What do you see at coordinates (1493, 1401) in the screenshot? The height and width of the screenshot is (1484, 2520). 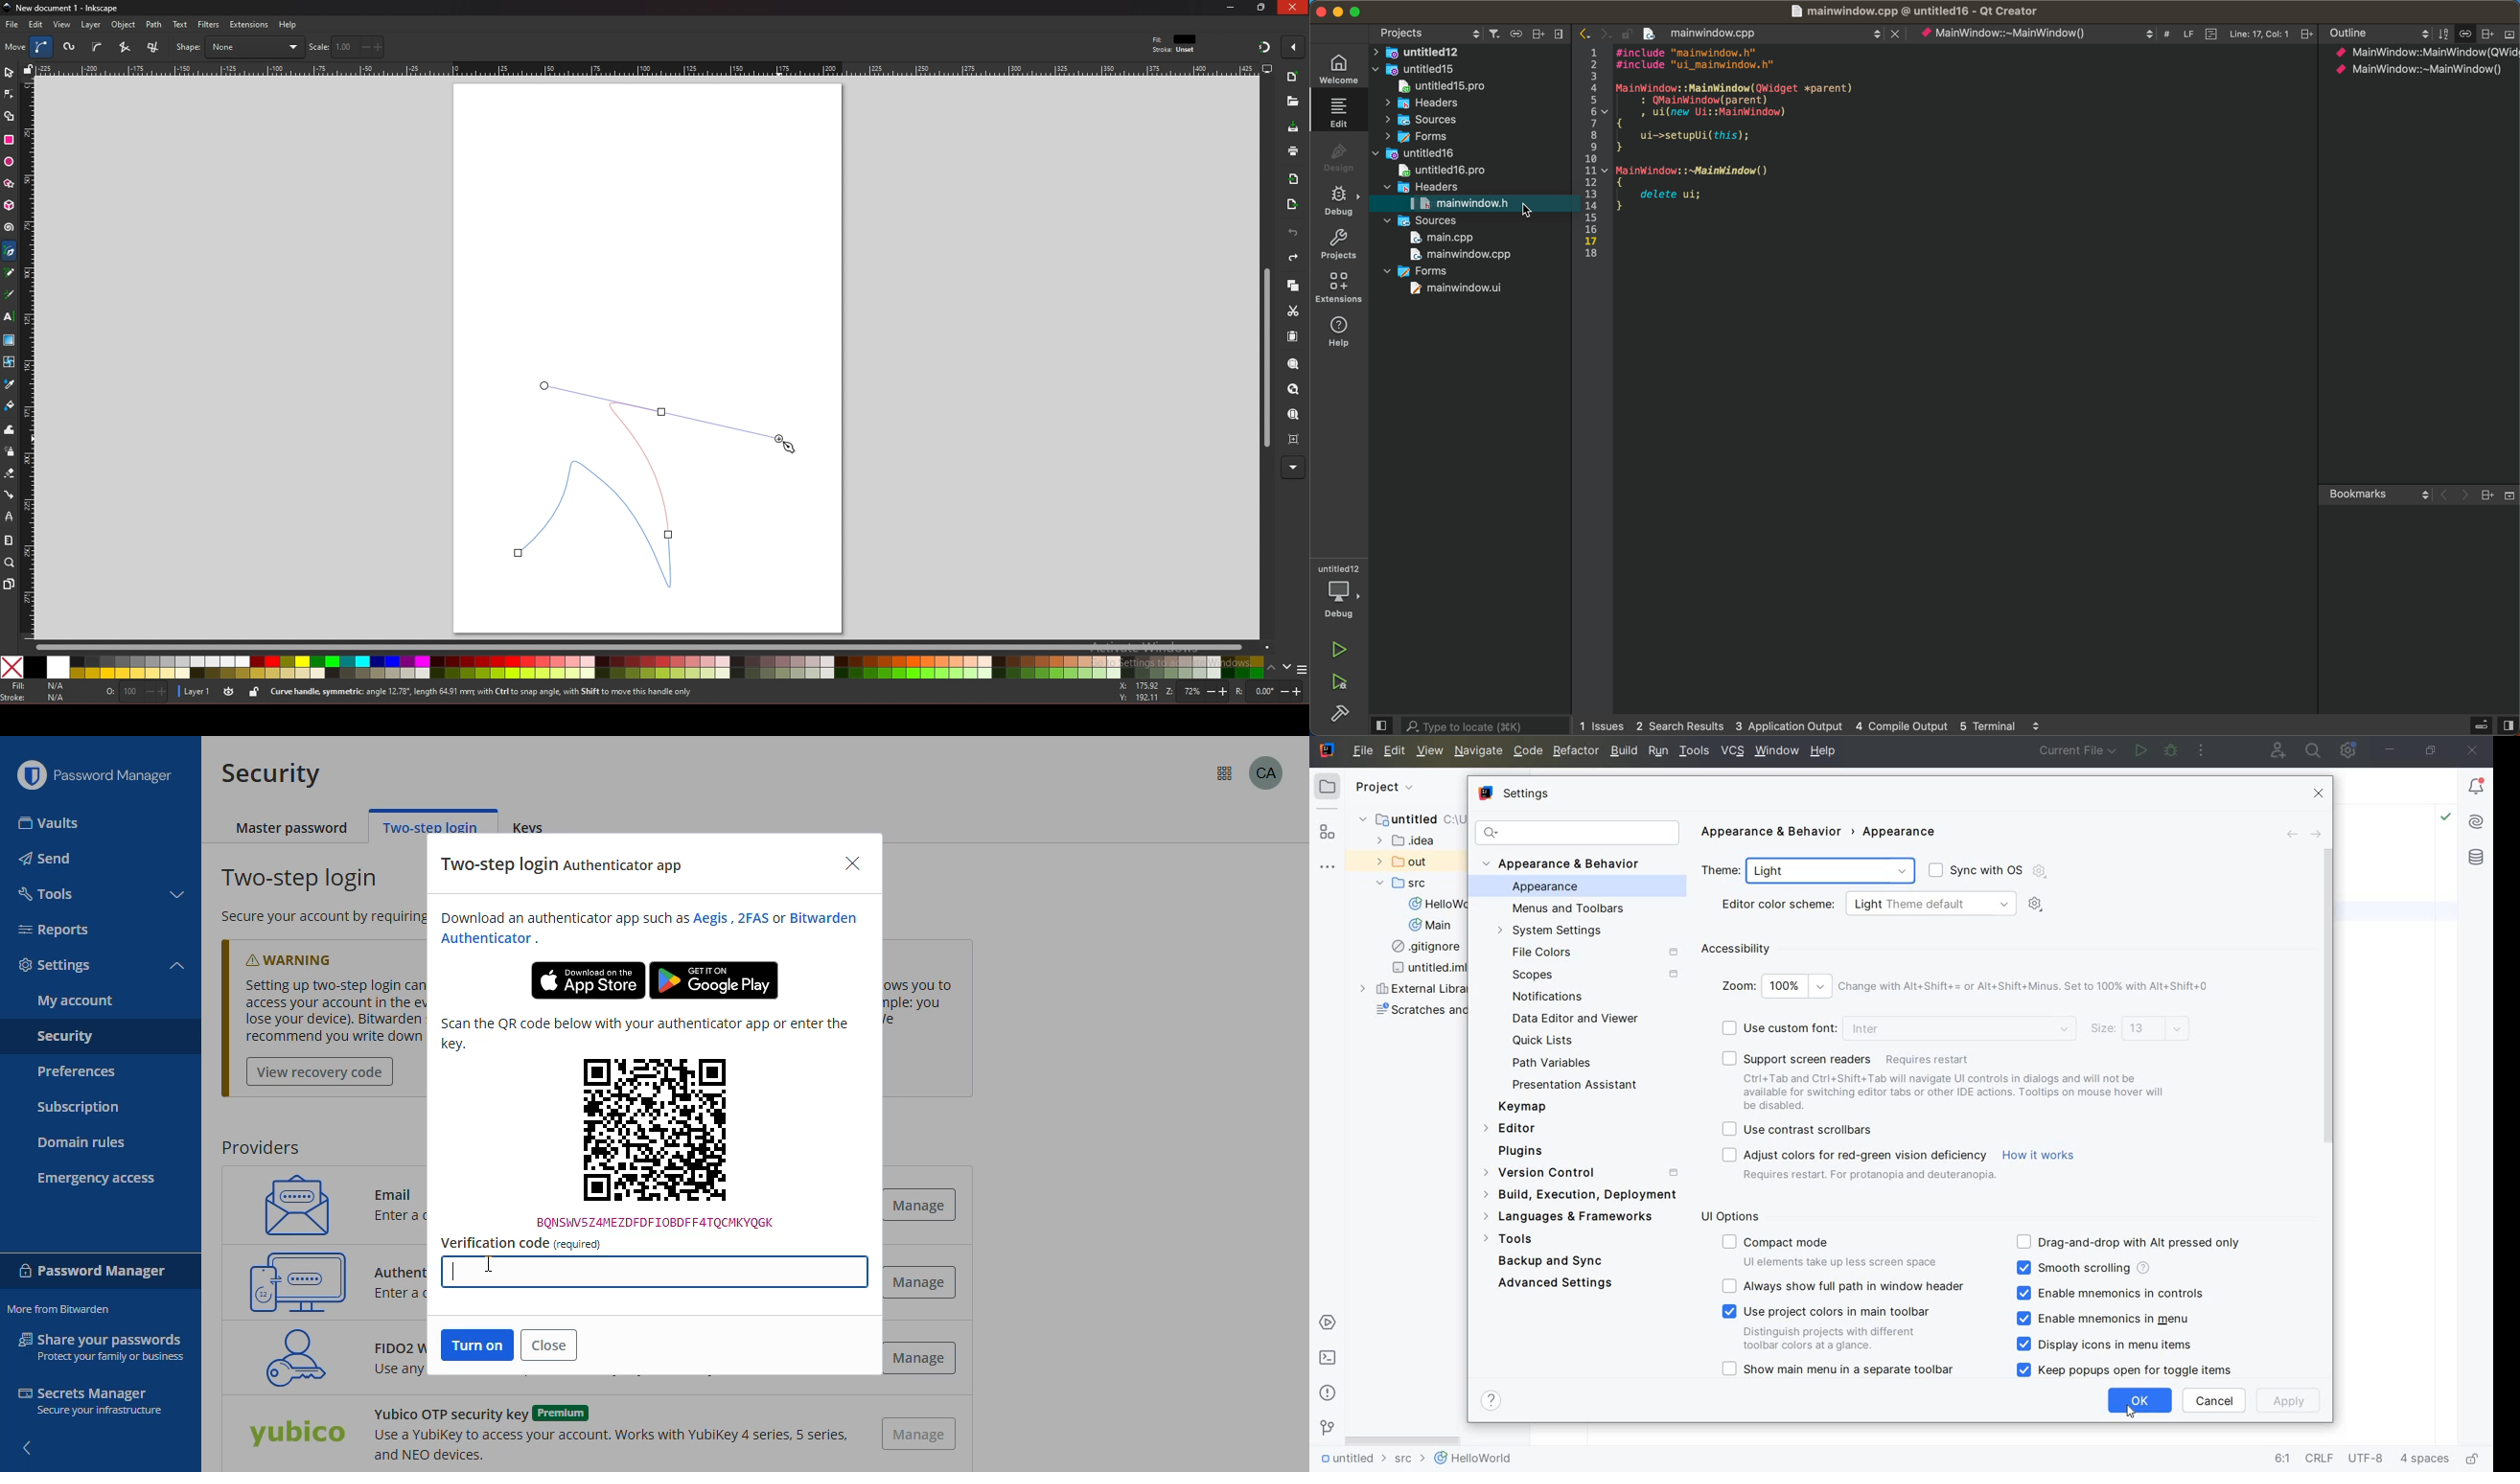 I see `help` at bounding box center [1493, 1401].